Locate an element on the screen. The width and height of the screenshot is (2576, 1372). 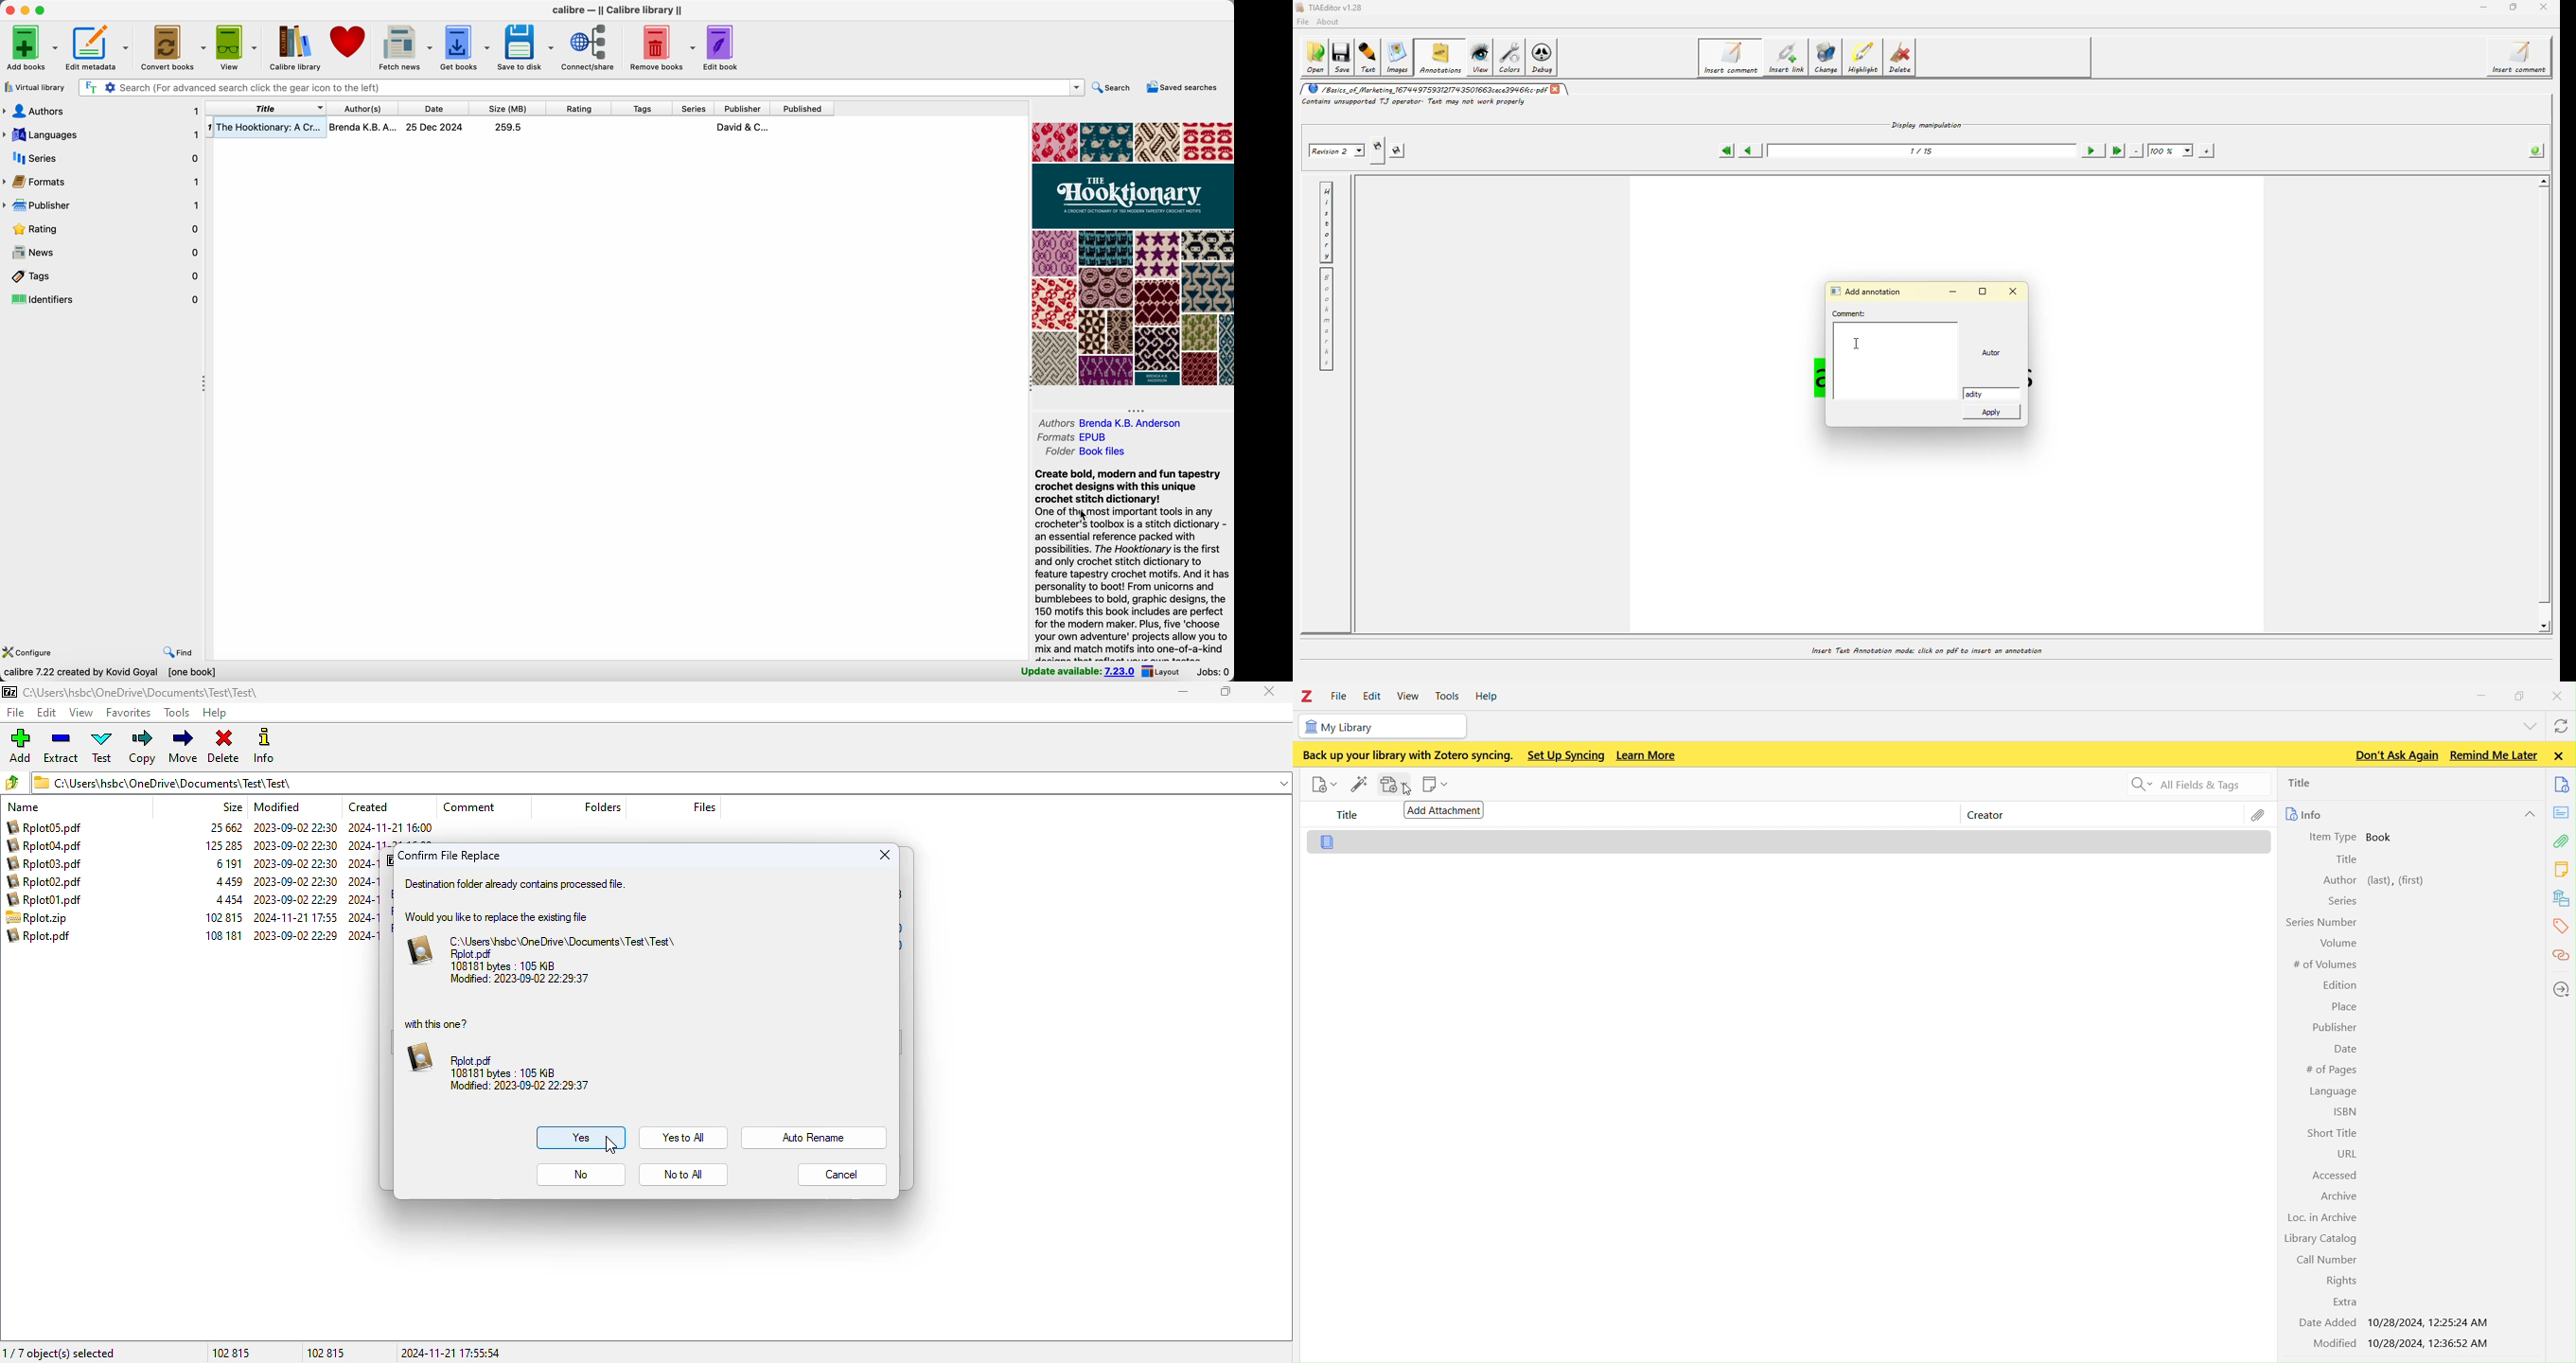
synopsis is located at coordinates (1132, 564).